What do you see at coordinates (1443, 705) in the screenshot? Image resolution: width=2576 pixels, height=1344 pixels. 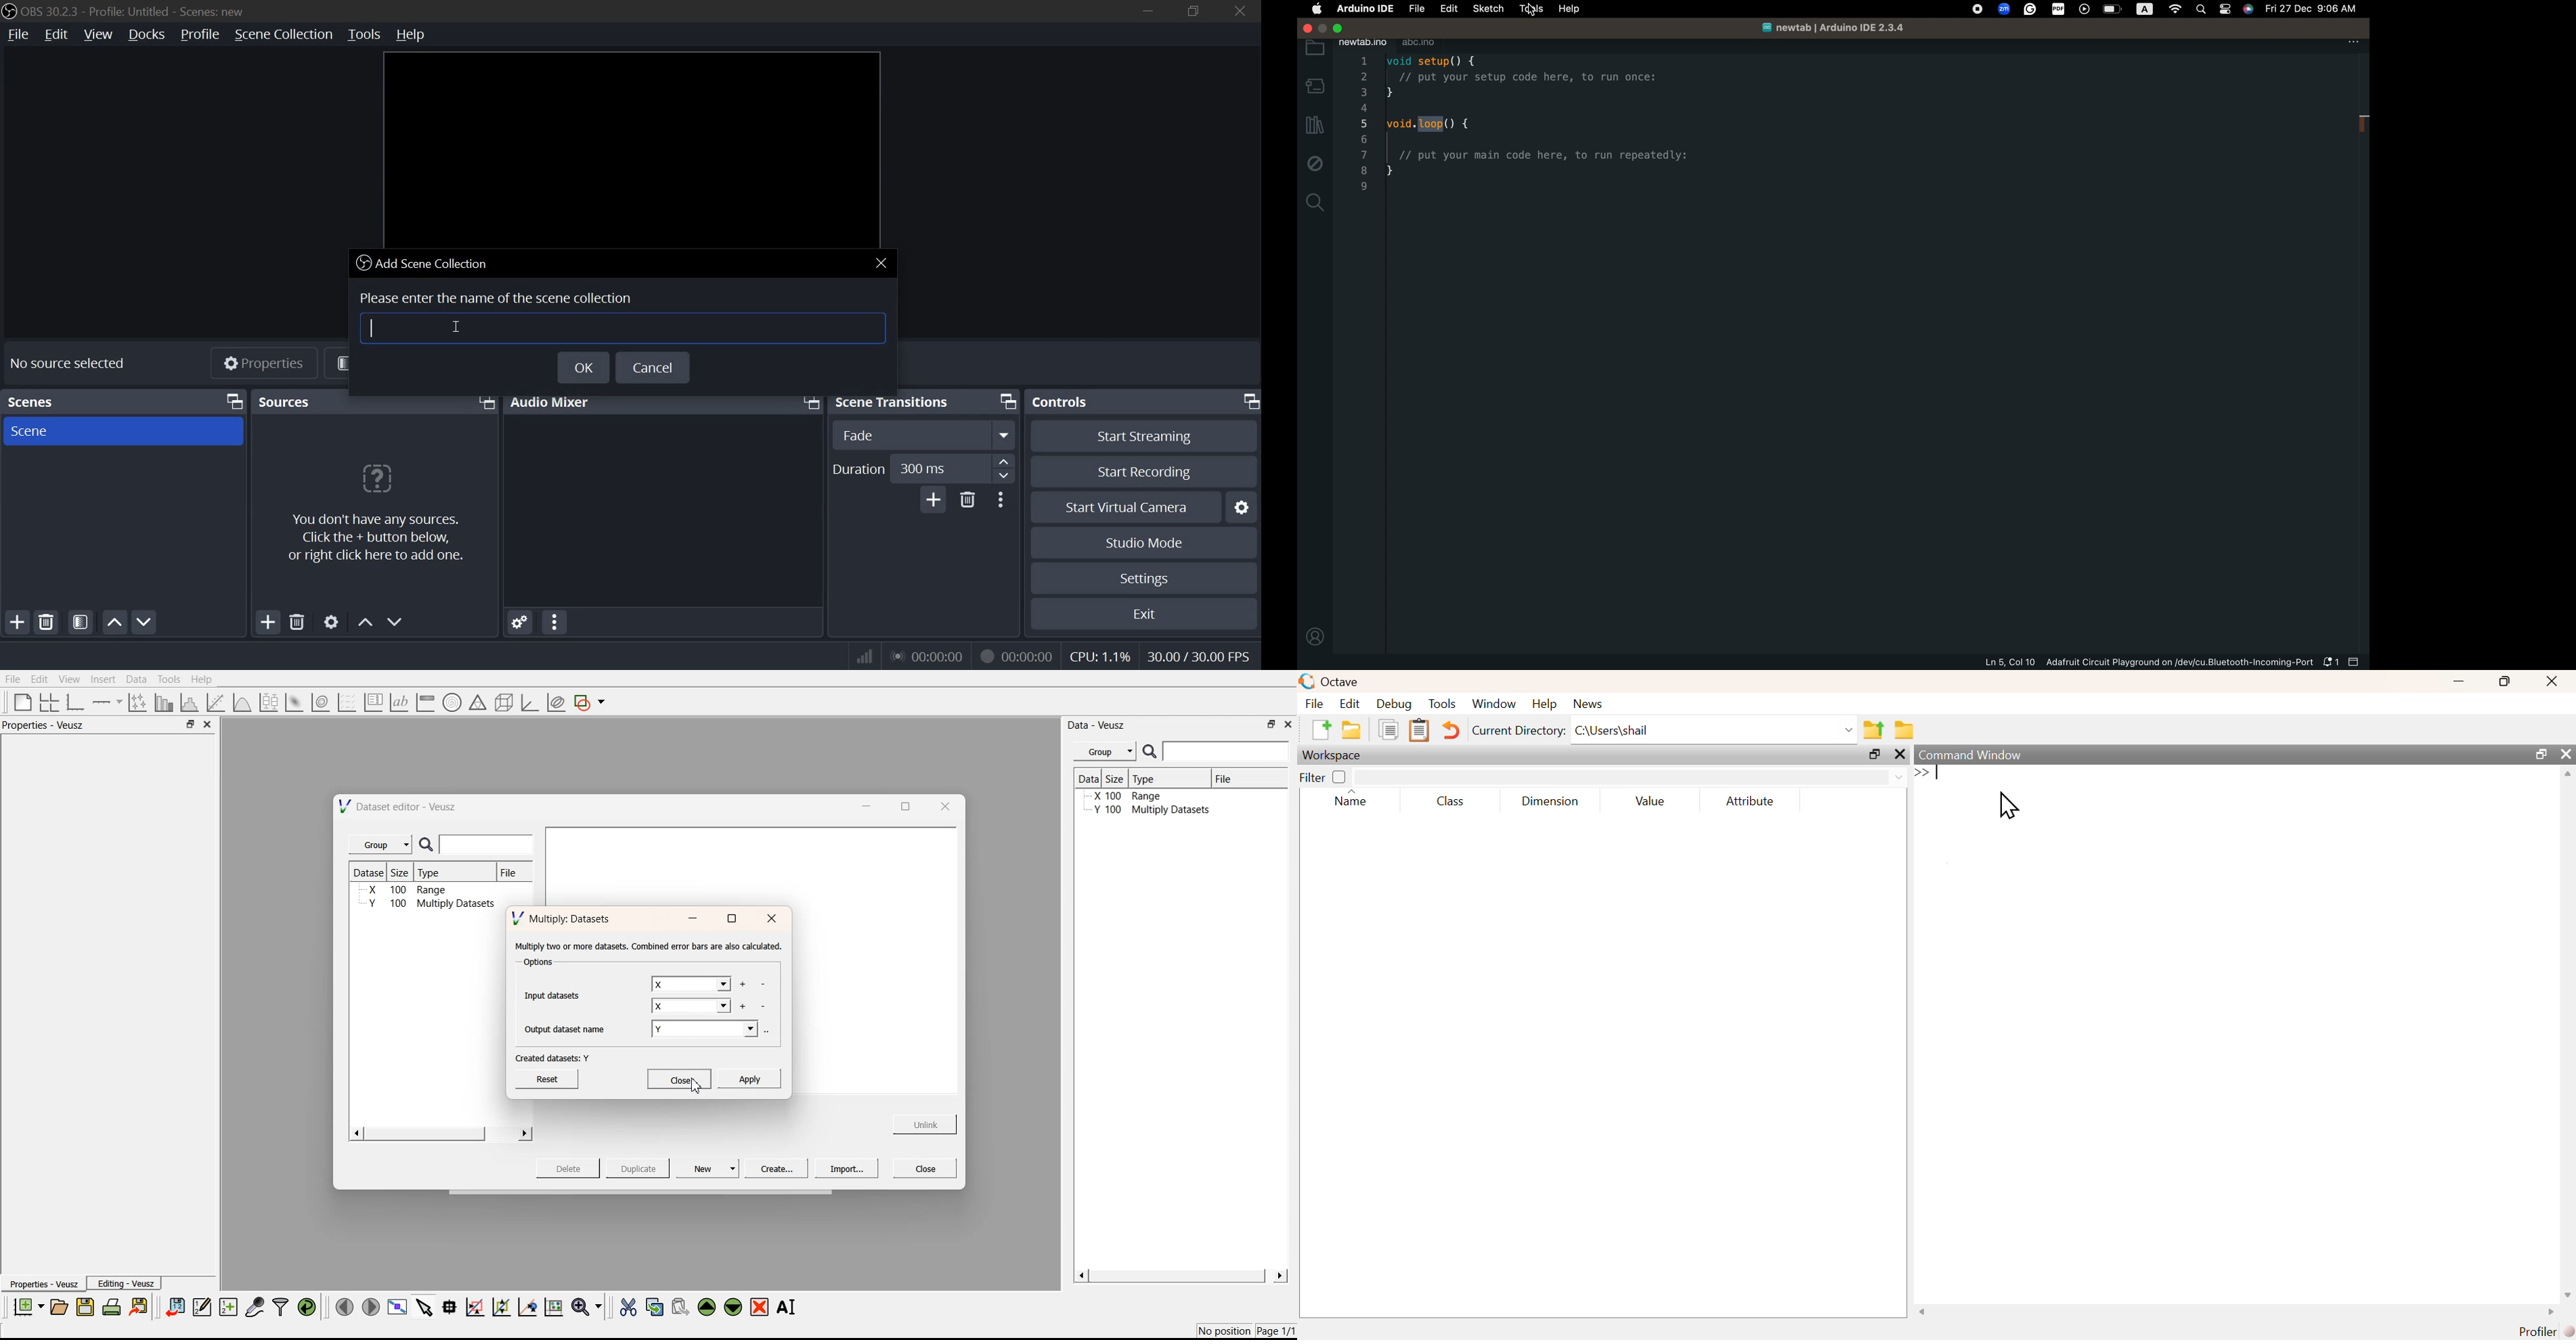 I see `Tools` at bounding box center [1443, 705].